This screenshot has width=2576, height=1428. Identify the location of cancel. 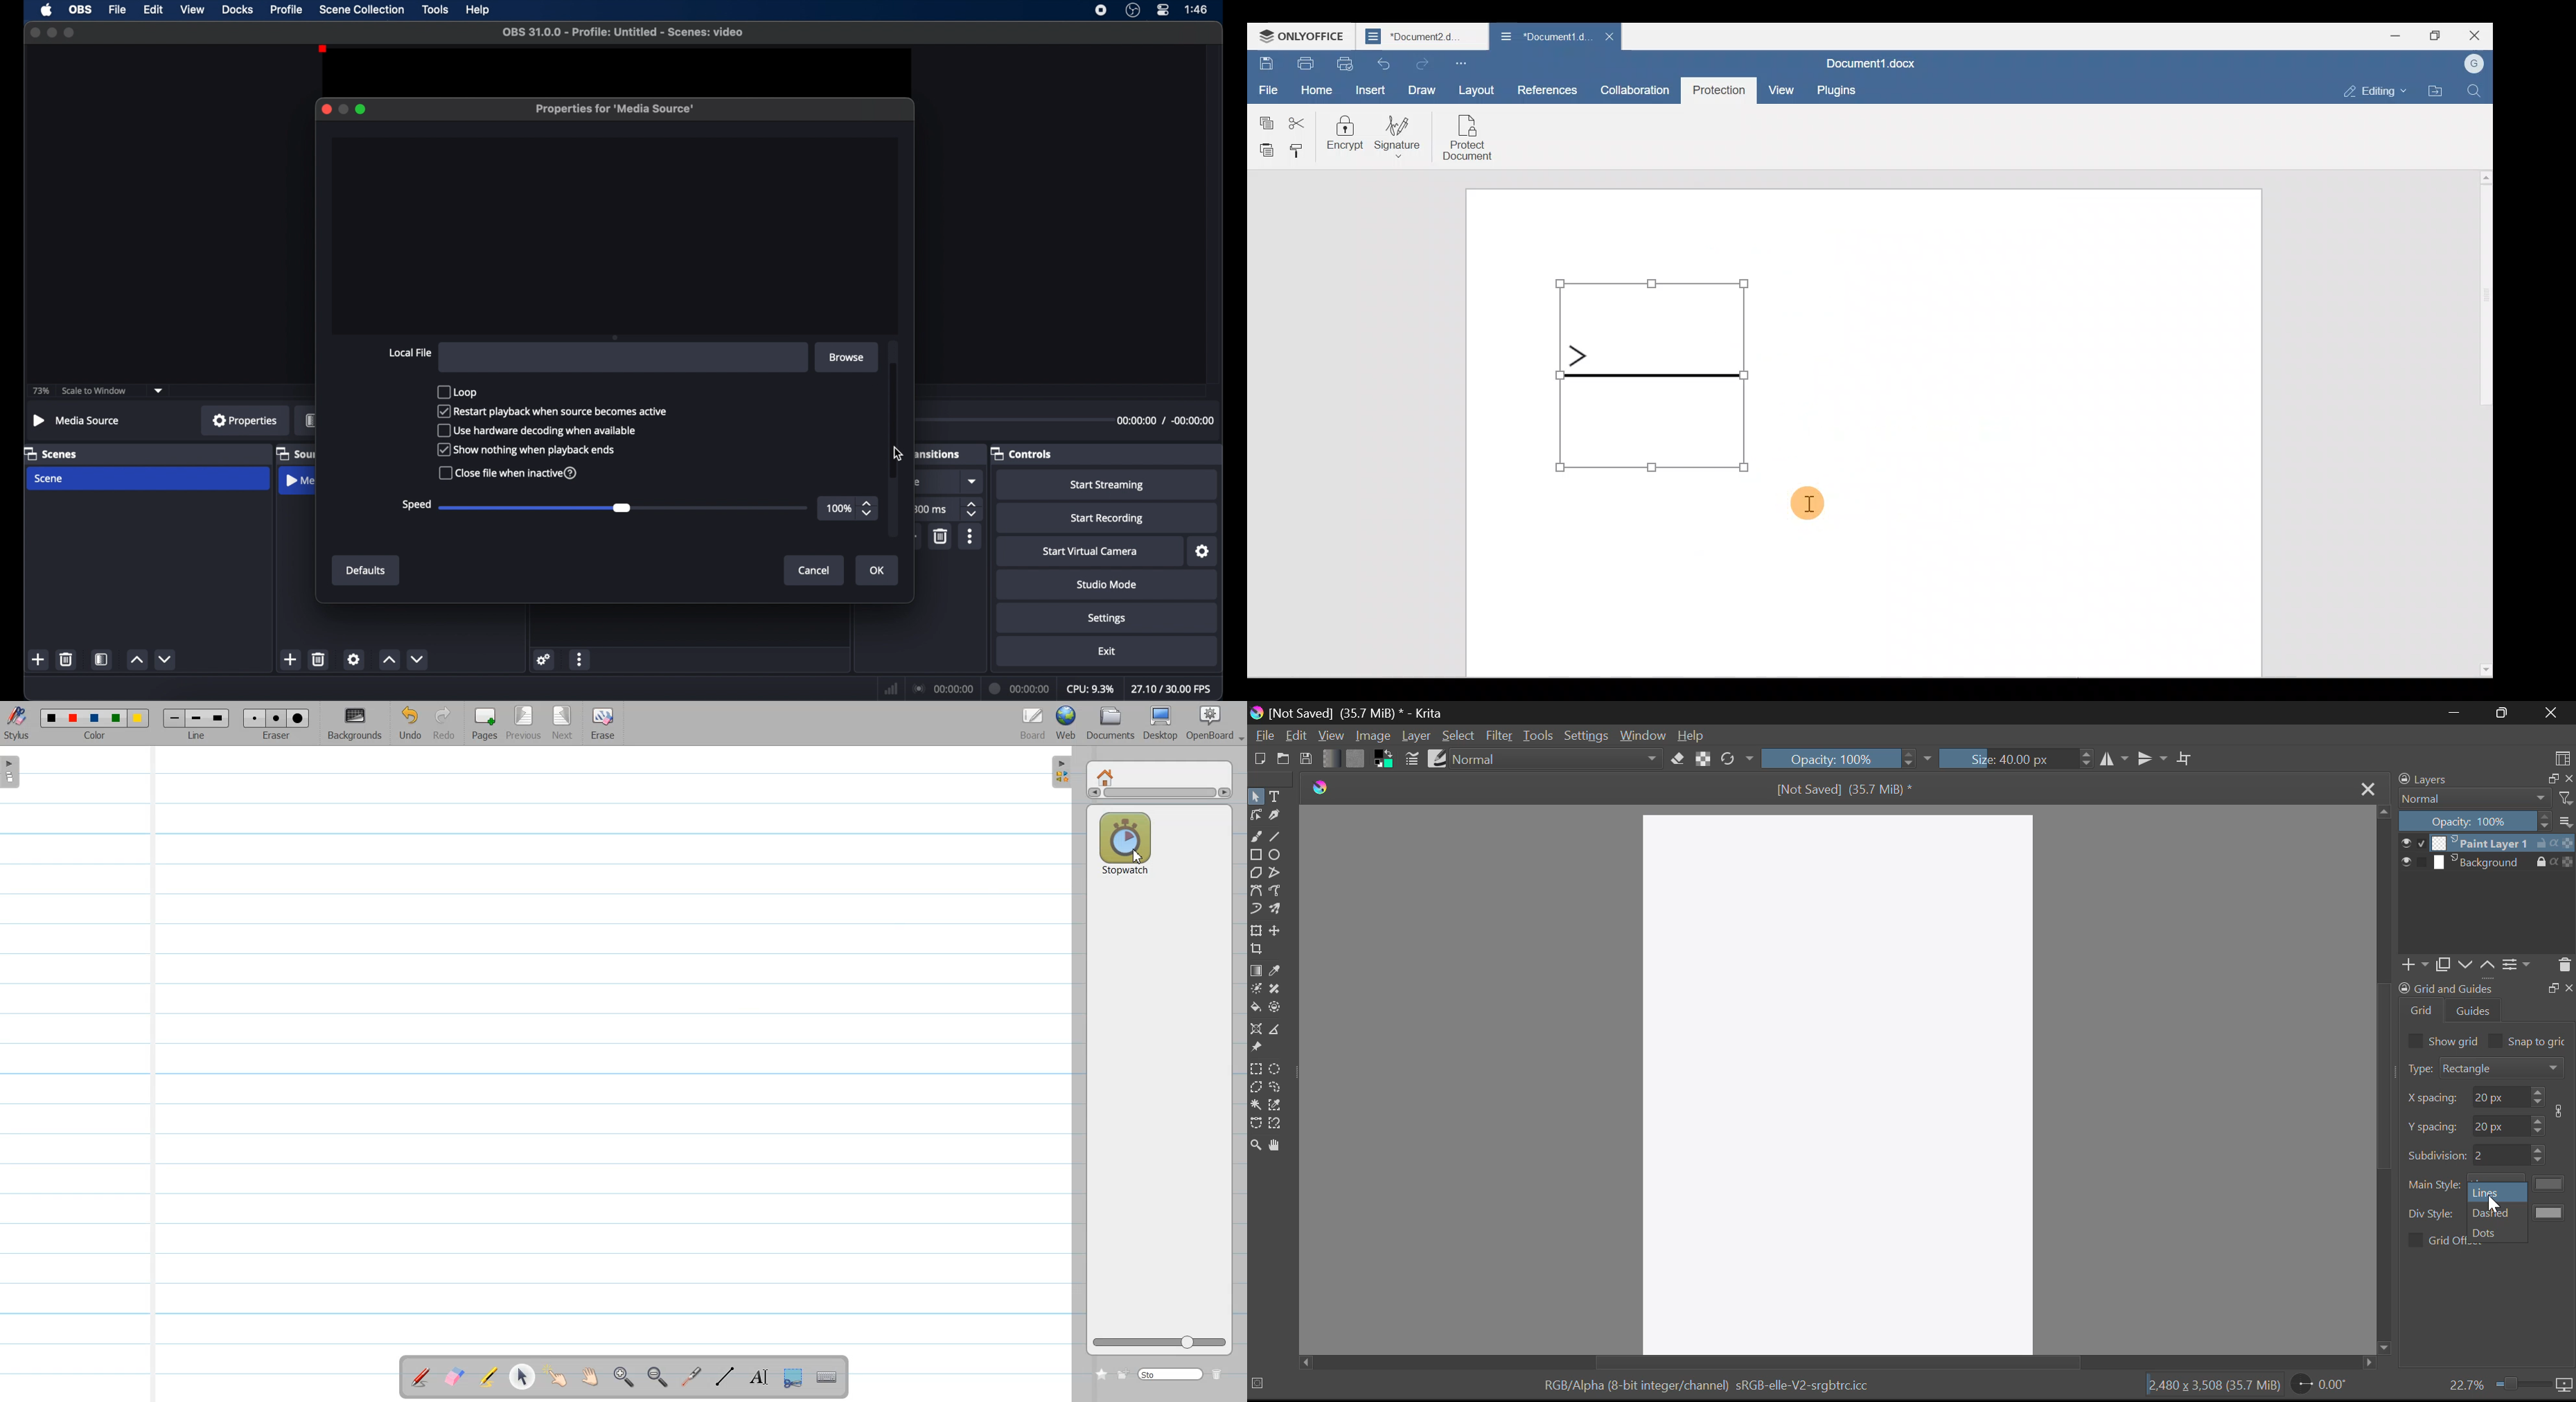
(815, 571).